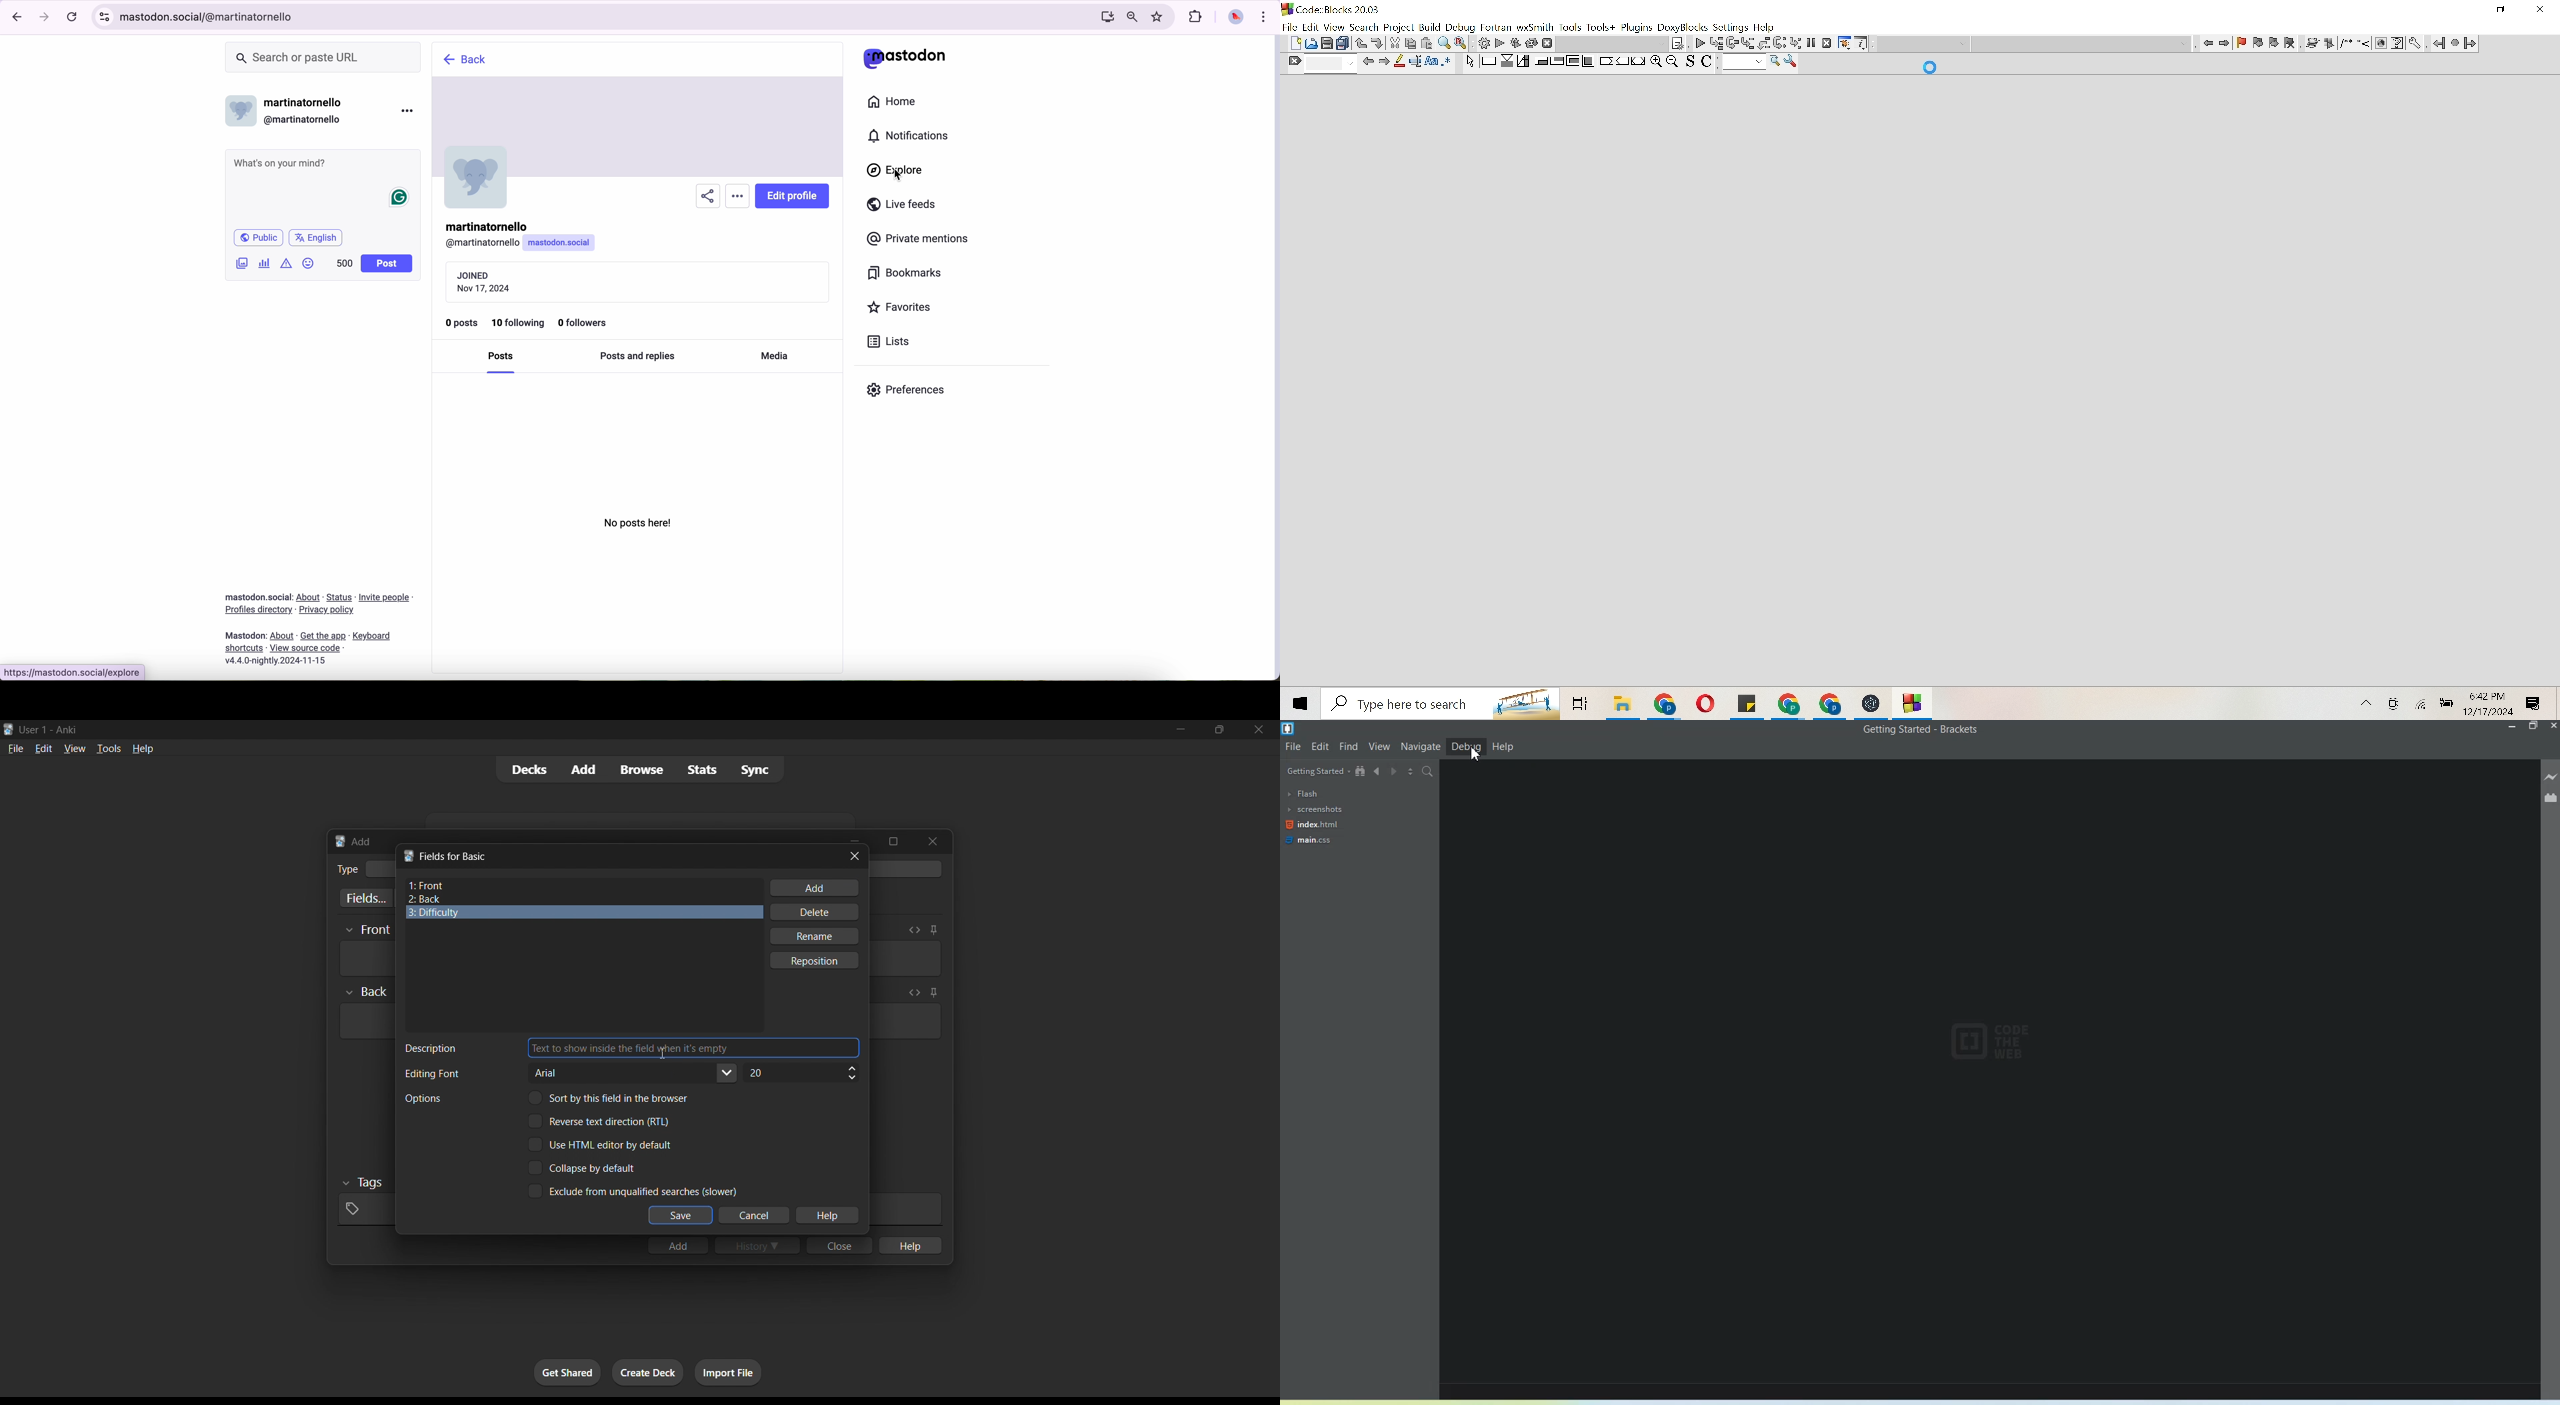 This screenshot has width=2576, height=1428. I want to click on info, so click(559, 243).